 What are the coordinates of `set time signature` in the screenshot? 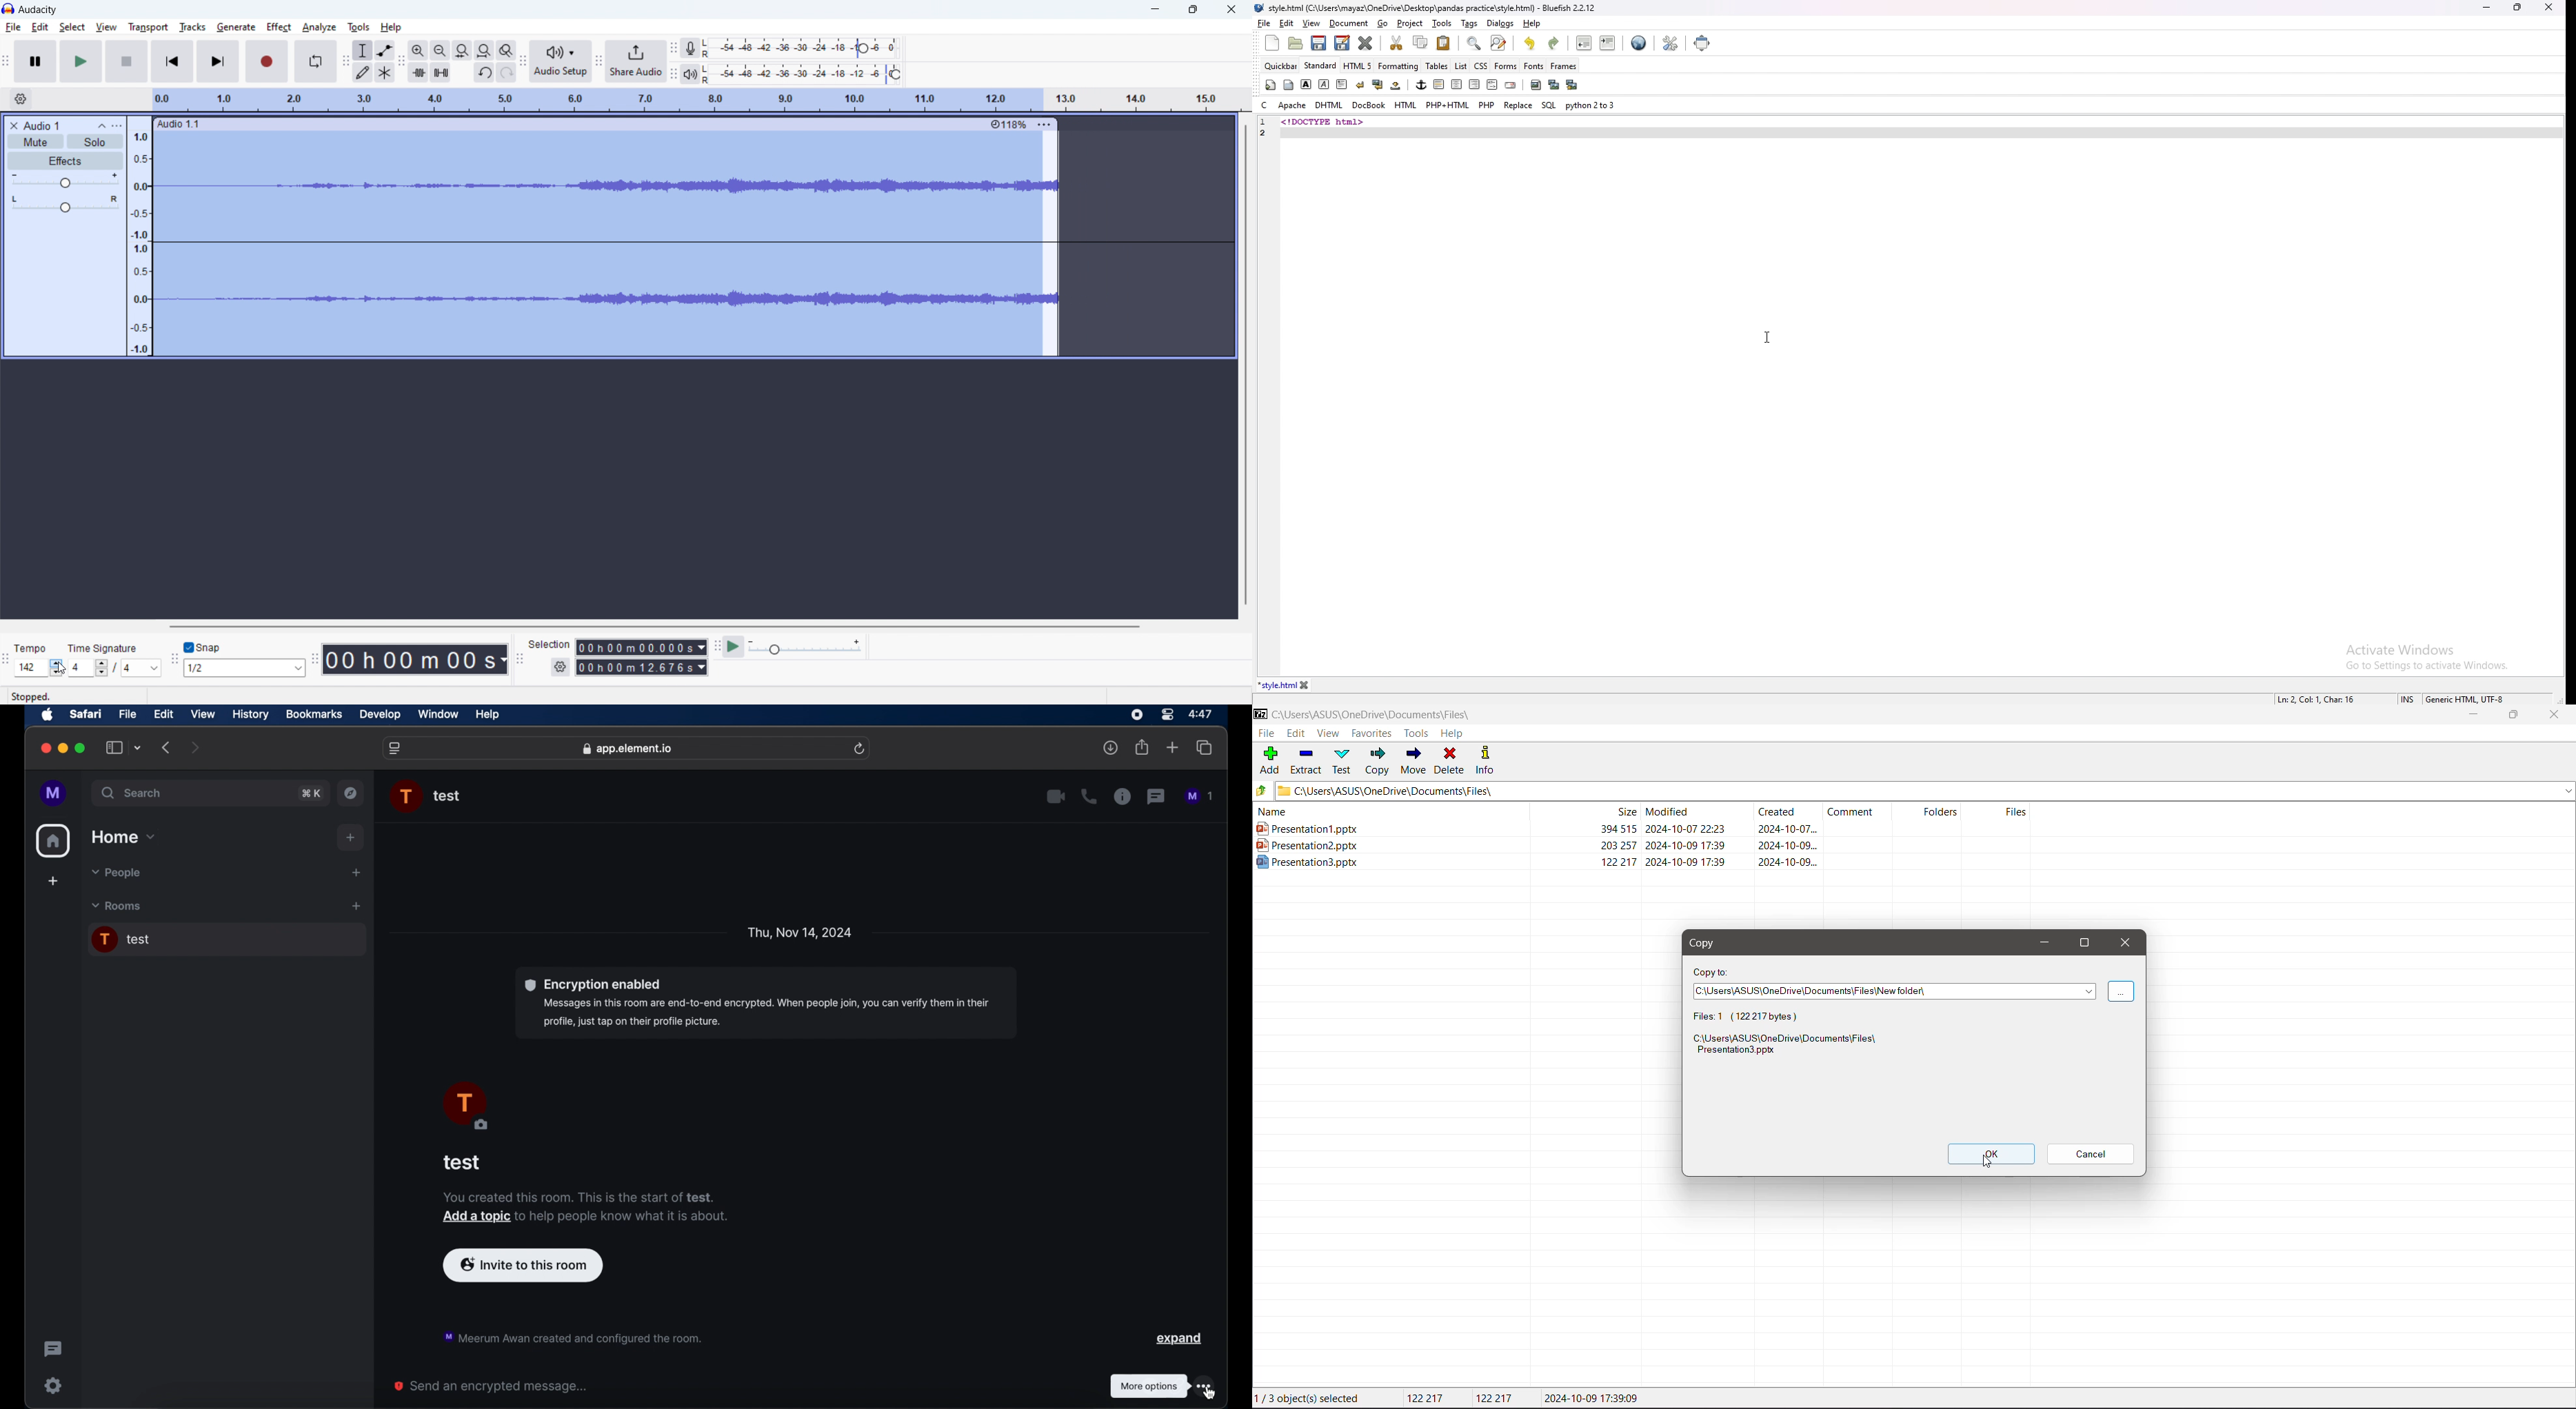 It's located at (114, 668).